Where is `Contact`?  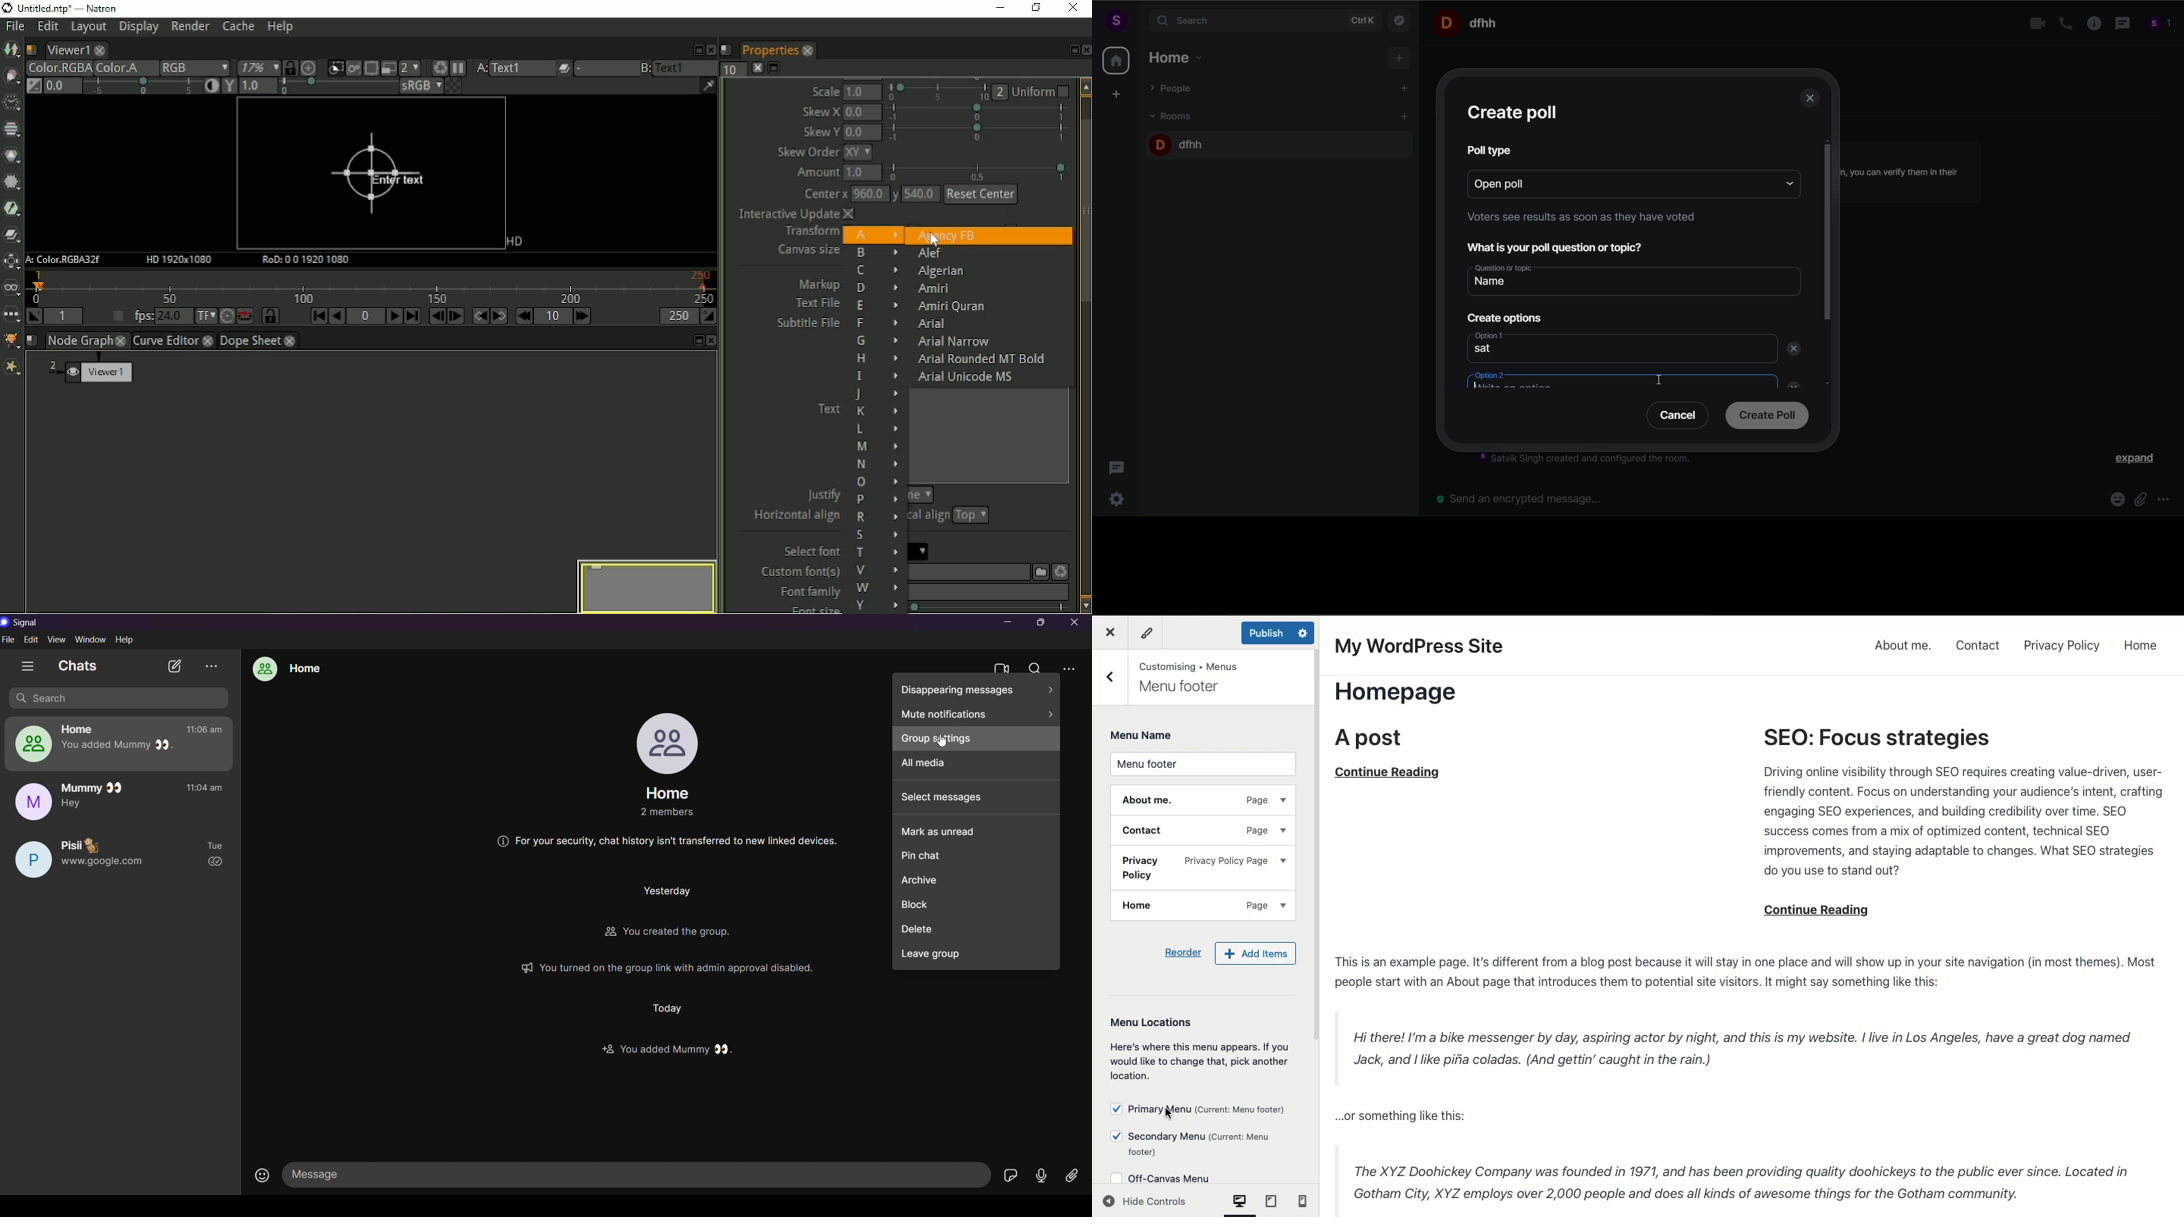 Contact is located at coordinates (1976, 647).